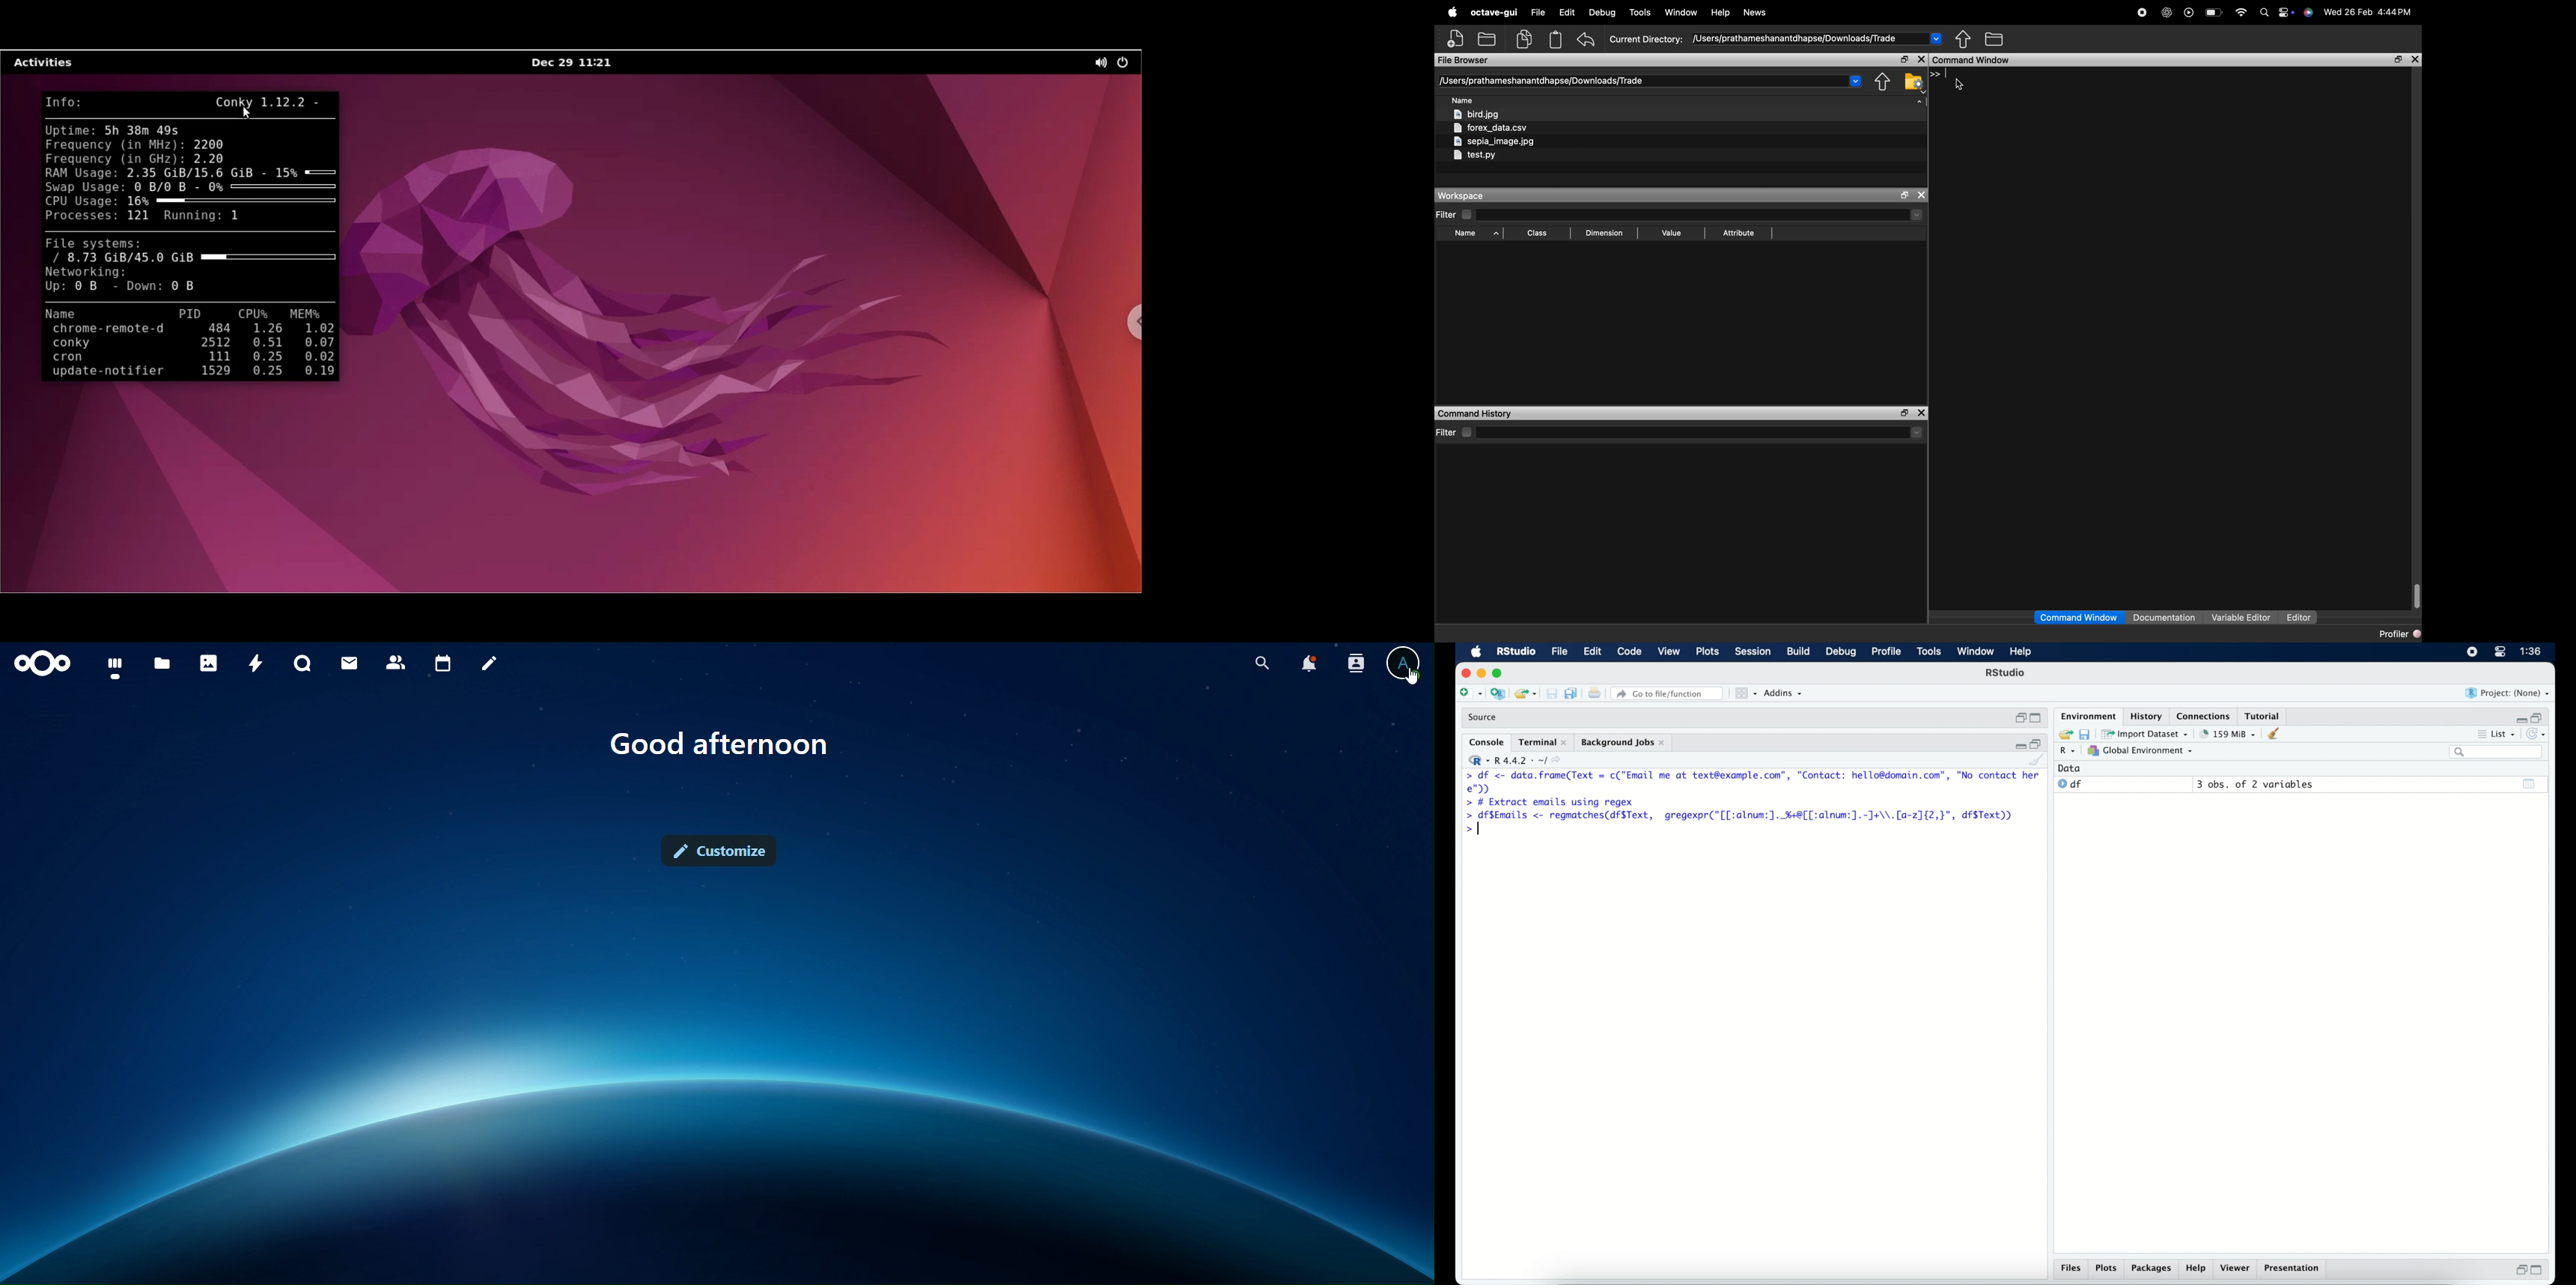 This screenshot has height=1288, width=2576. Describe the element at coordinates (2106, 1268) in the screenshot. I see `plots` at that location.